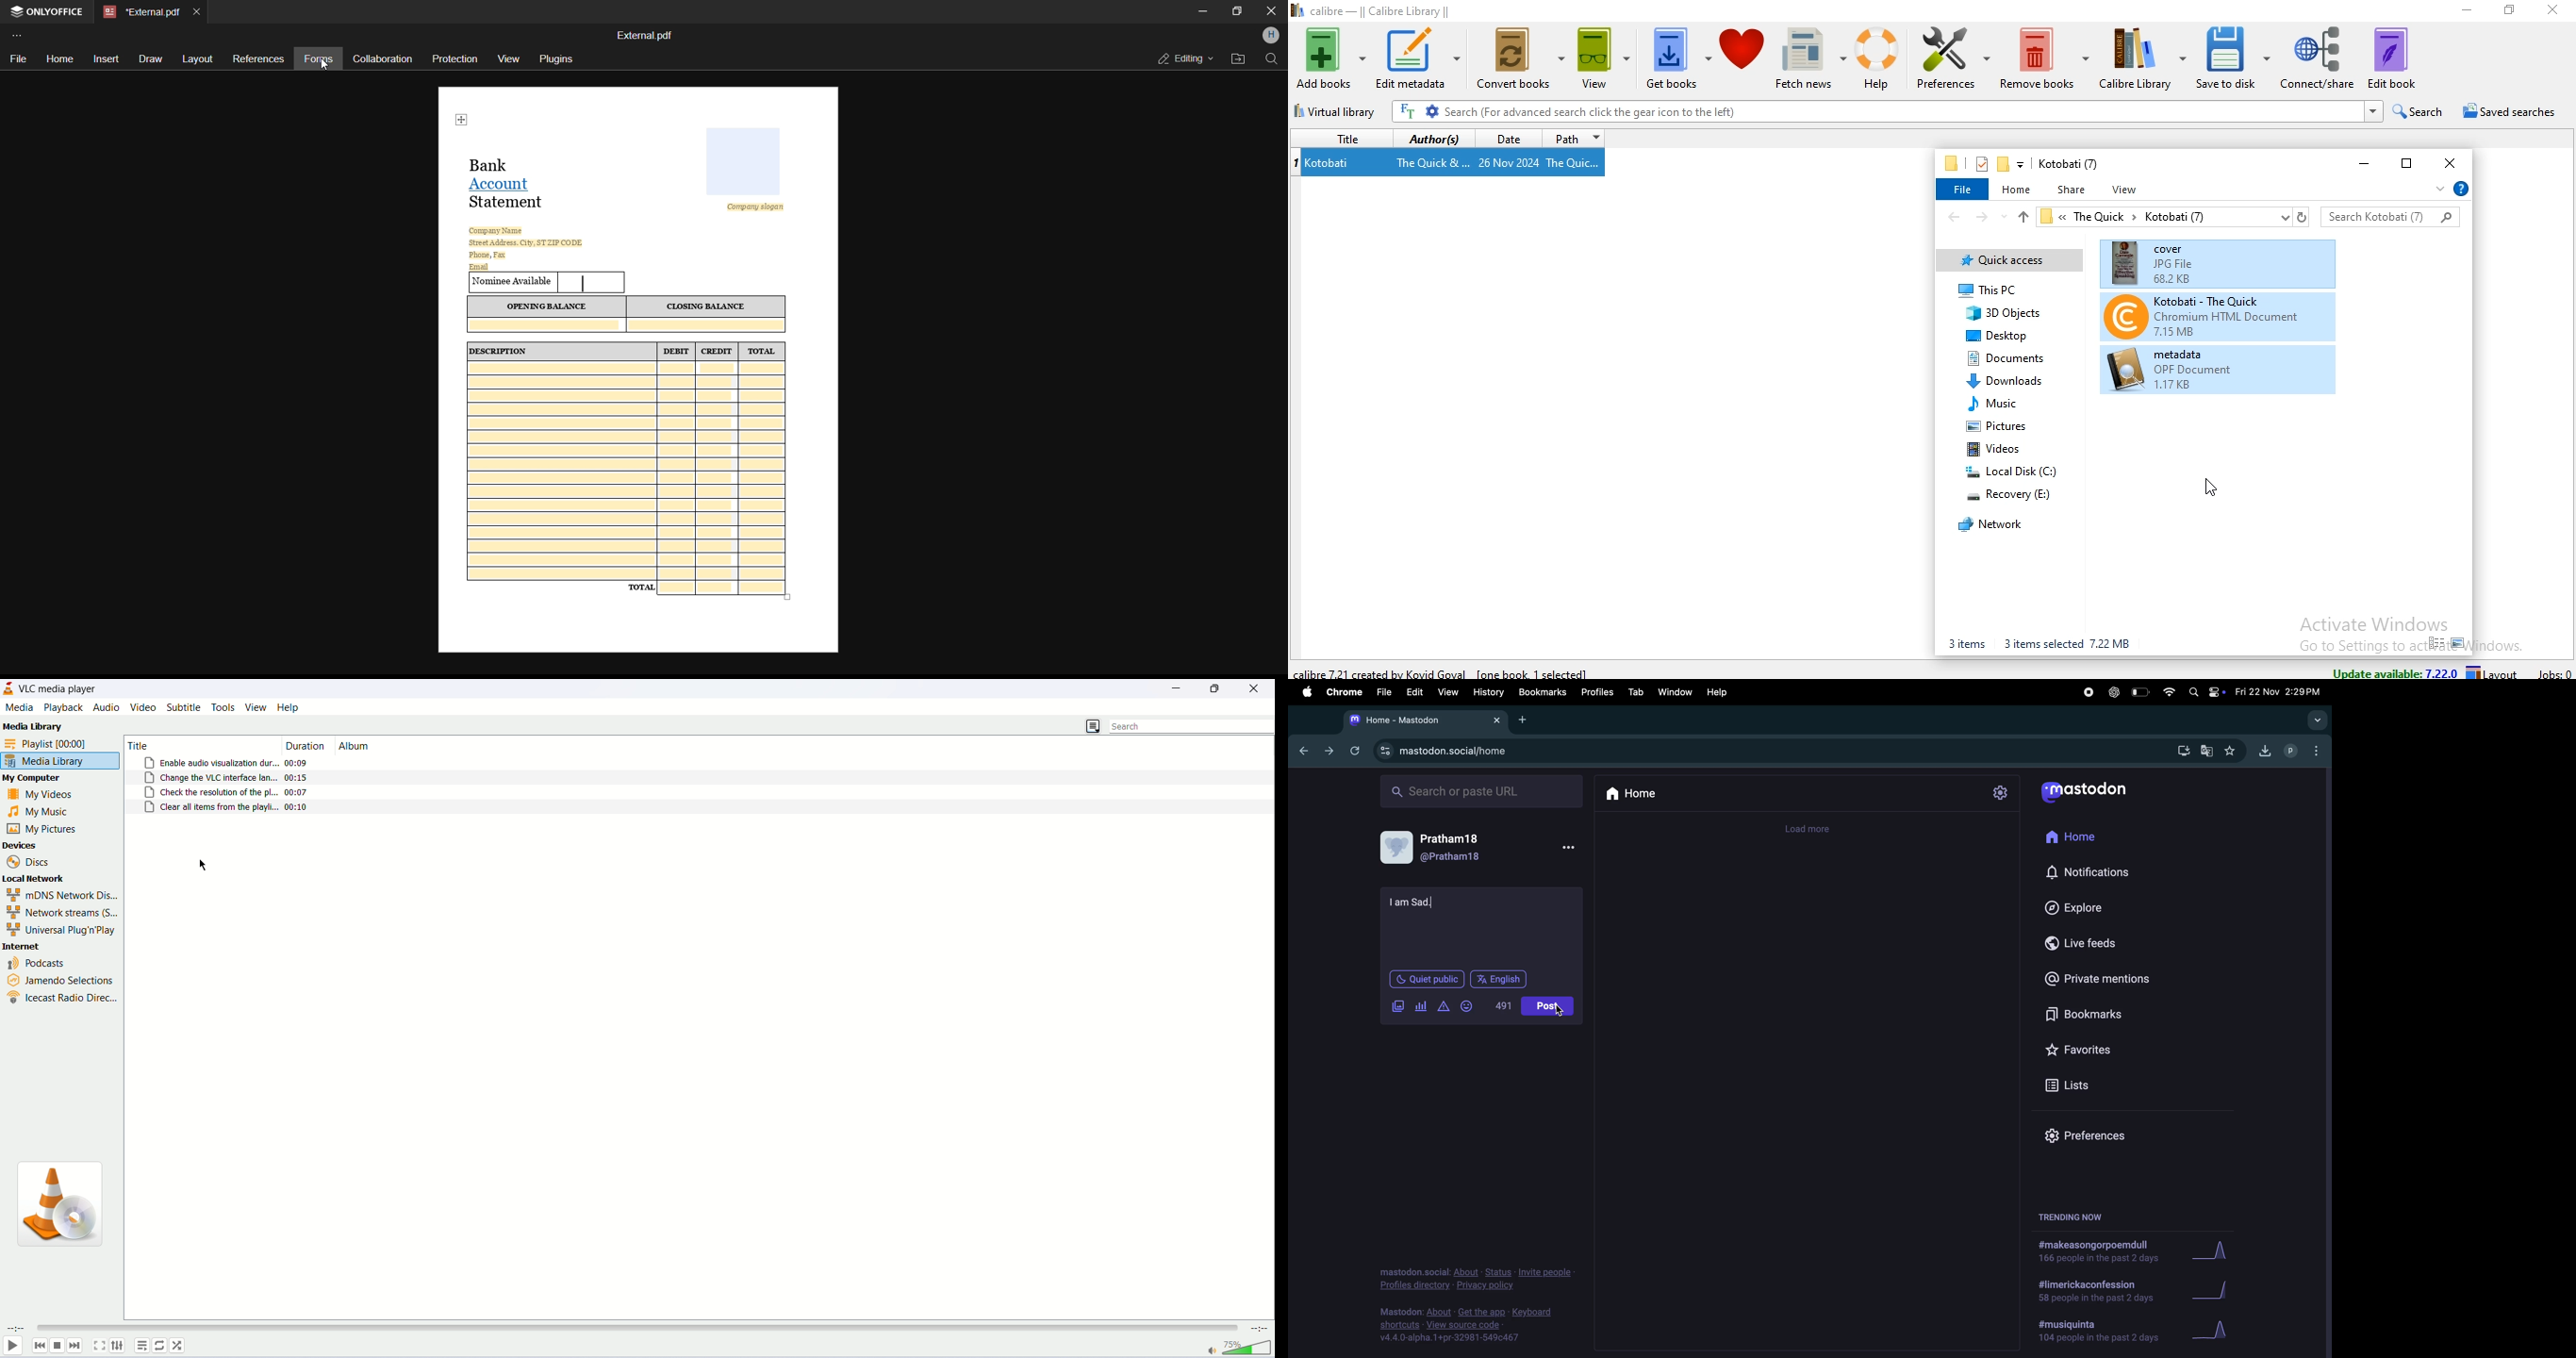 The image size is (2576, 1372). Describe the element at coordinates (1876, 58) in the screenshot. I see `help` at that location.